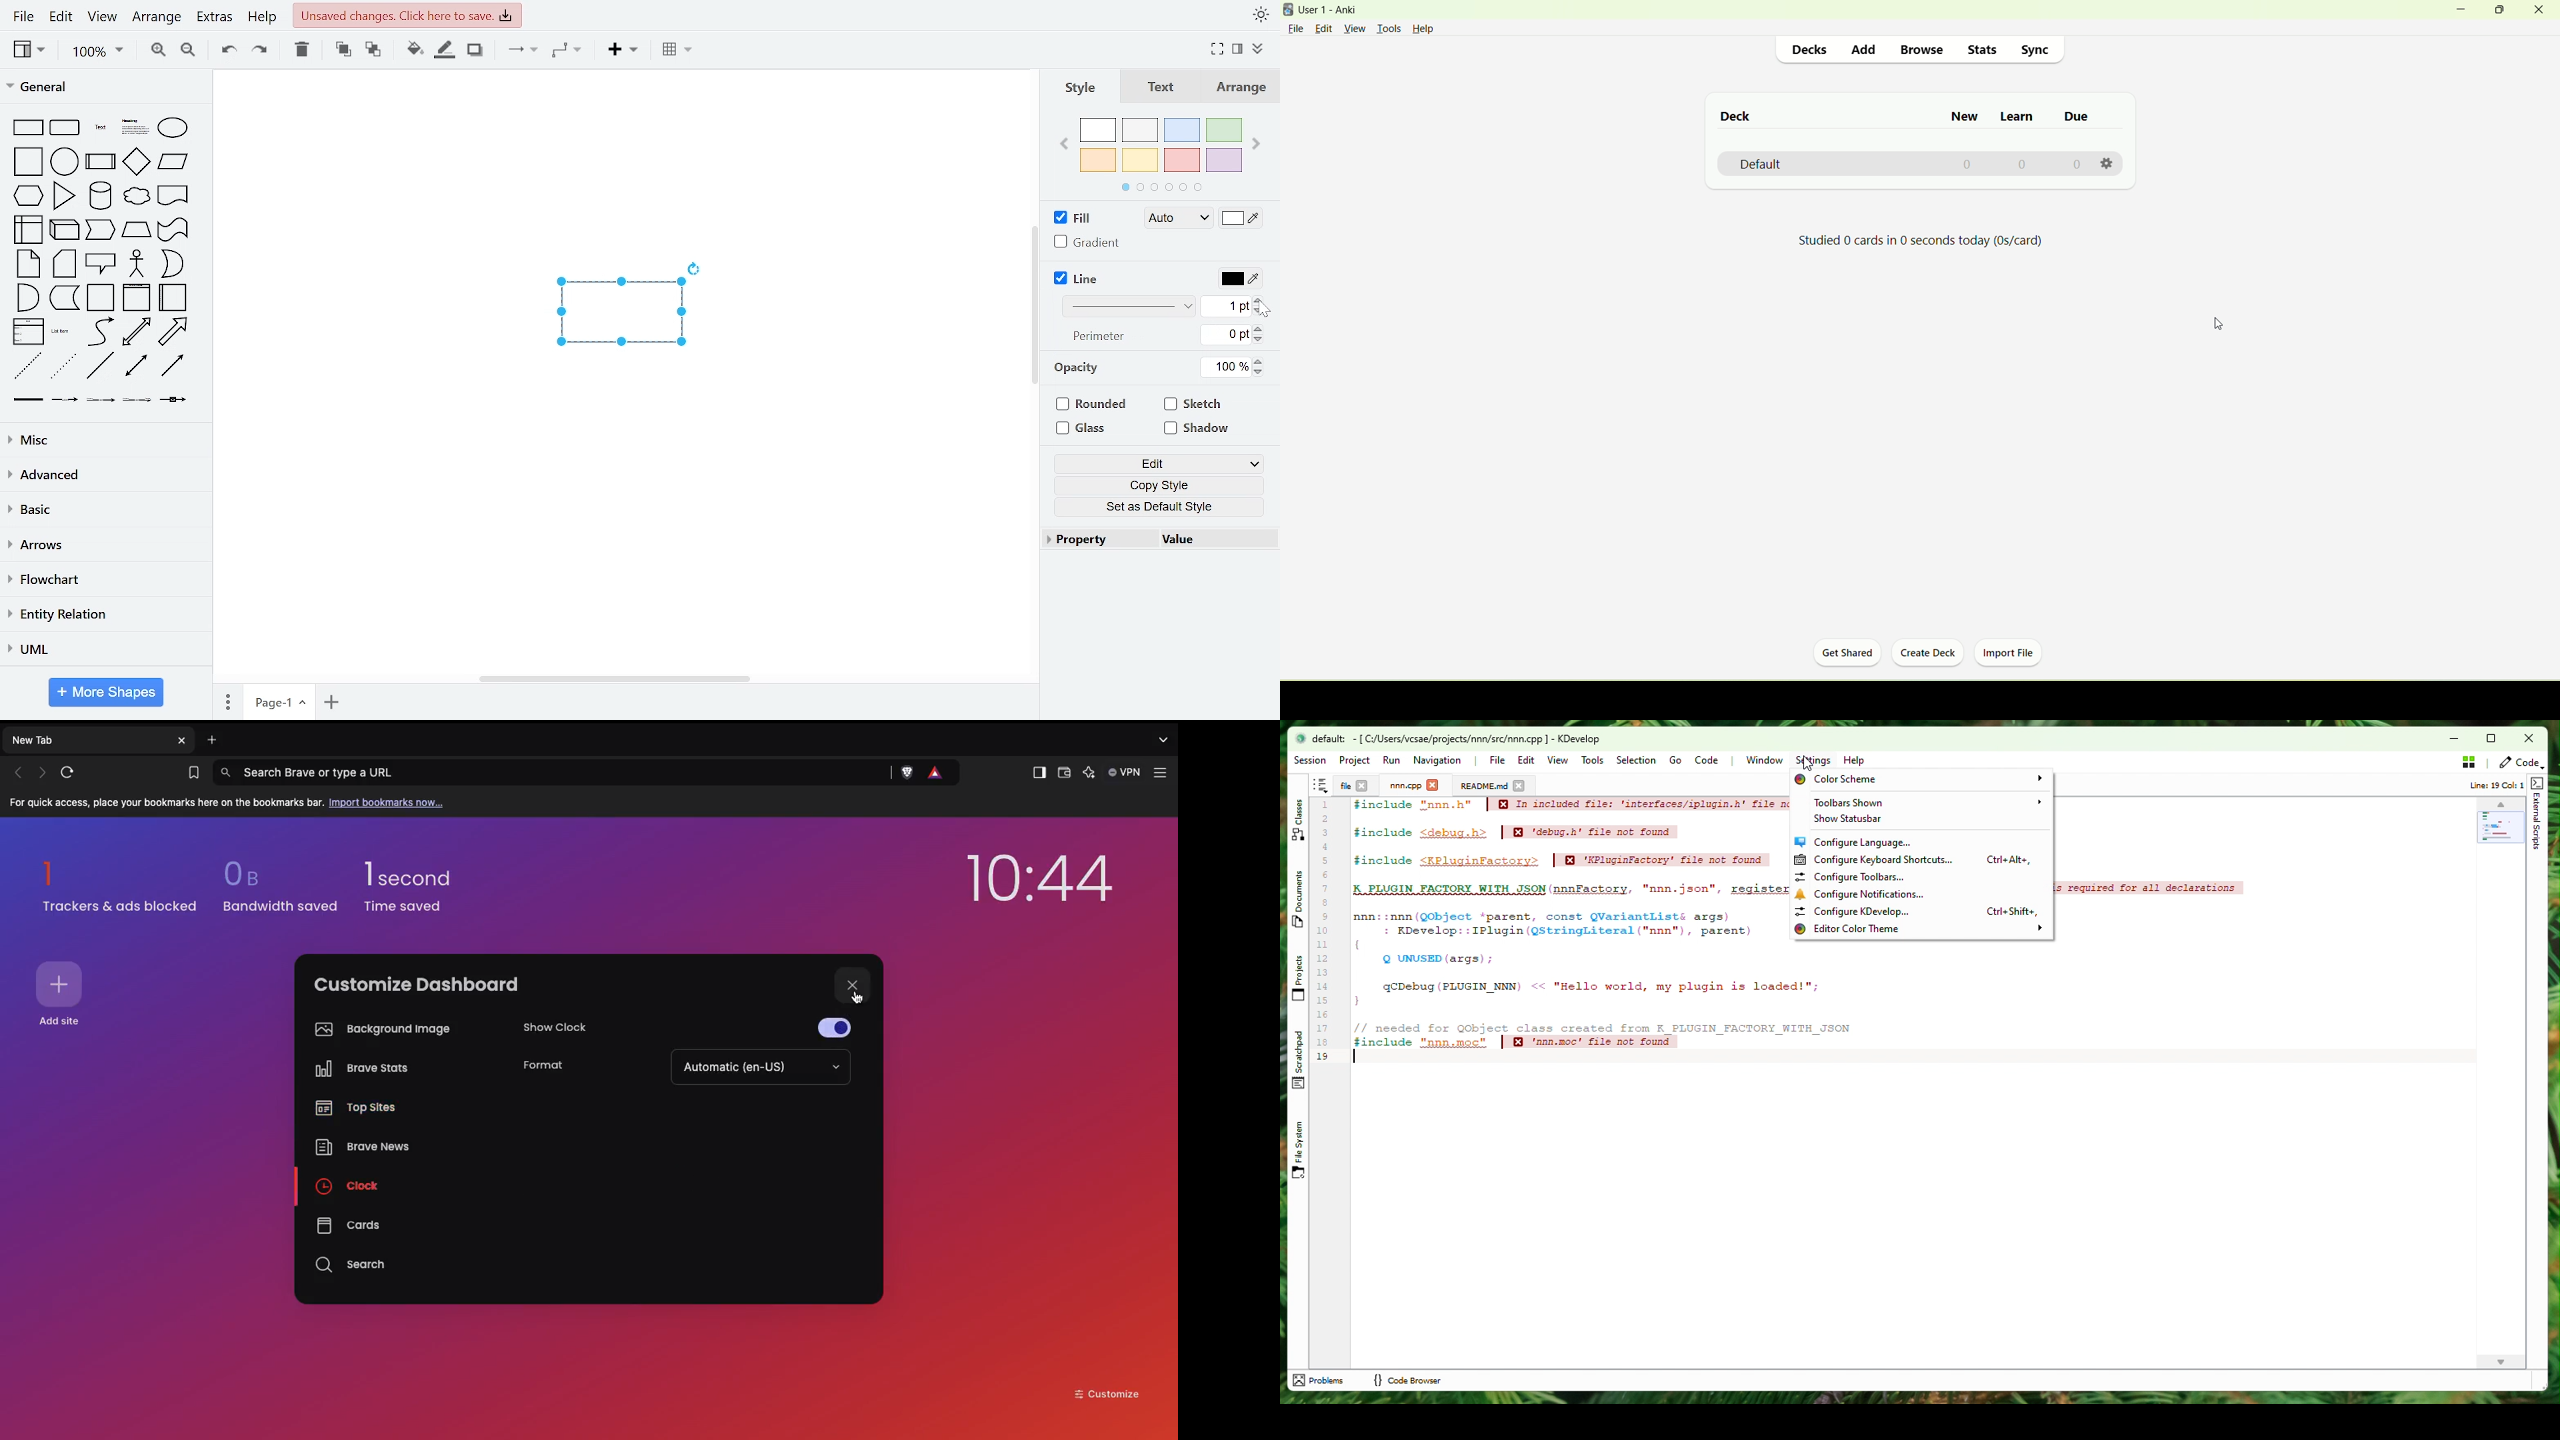 The width and height of the screenshot is (2576, 1456). What do you see at coordinates (1295, 30) in the screenshot?
I see `file` at bounding box center [1295, 30].